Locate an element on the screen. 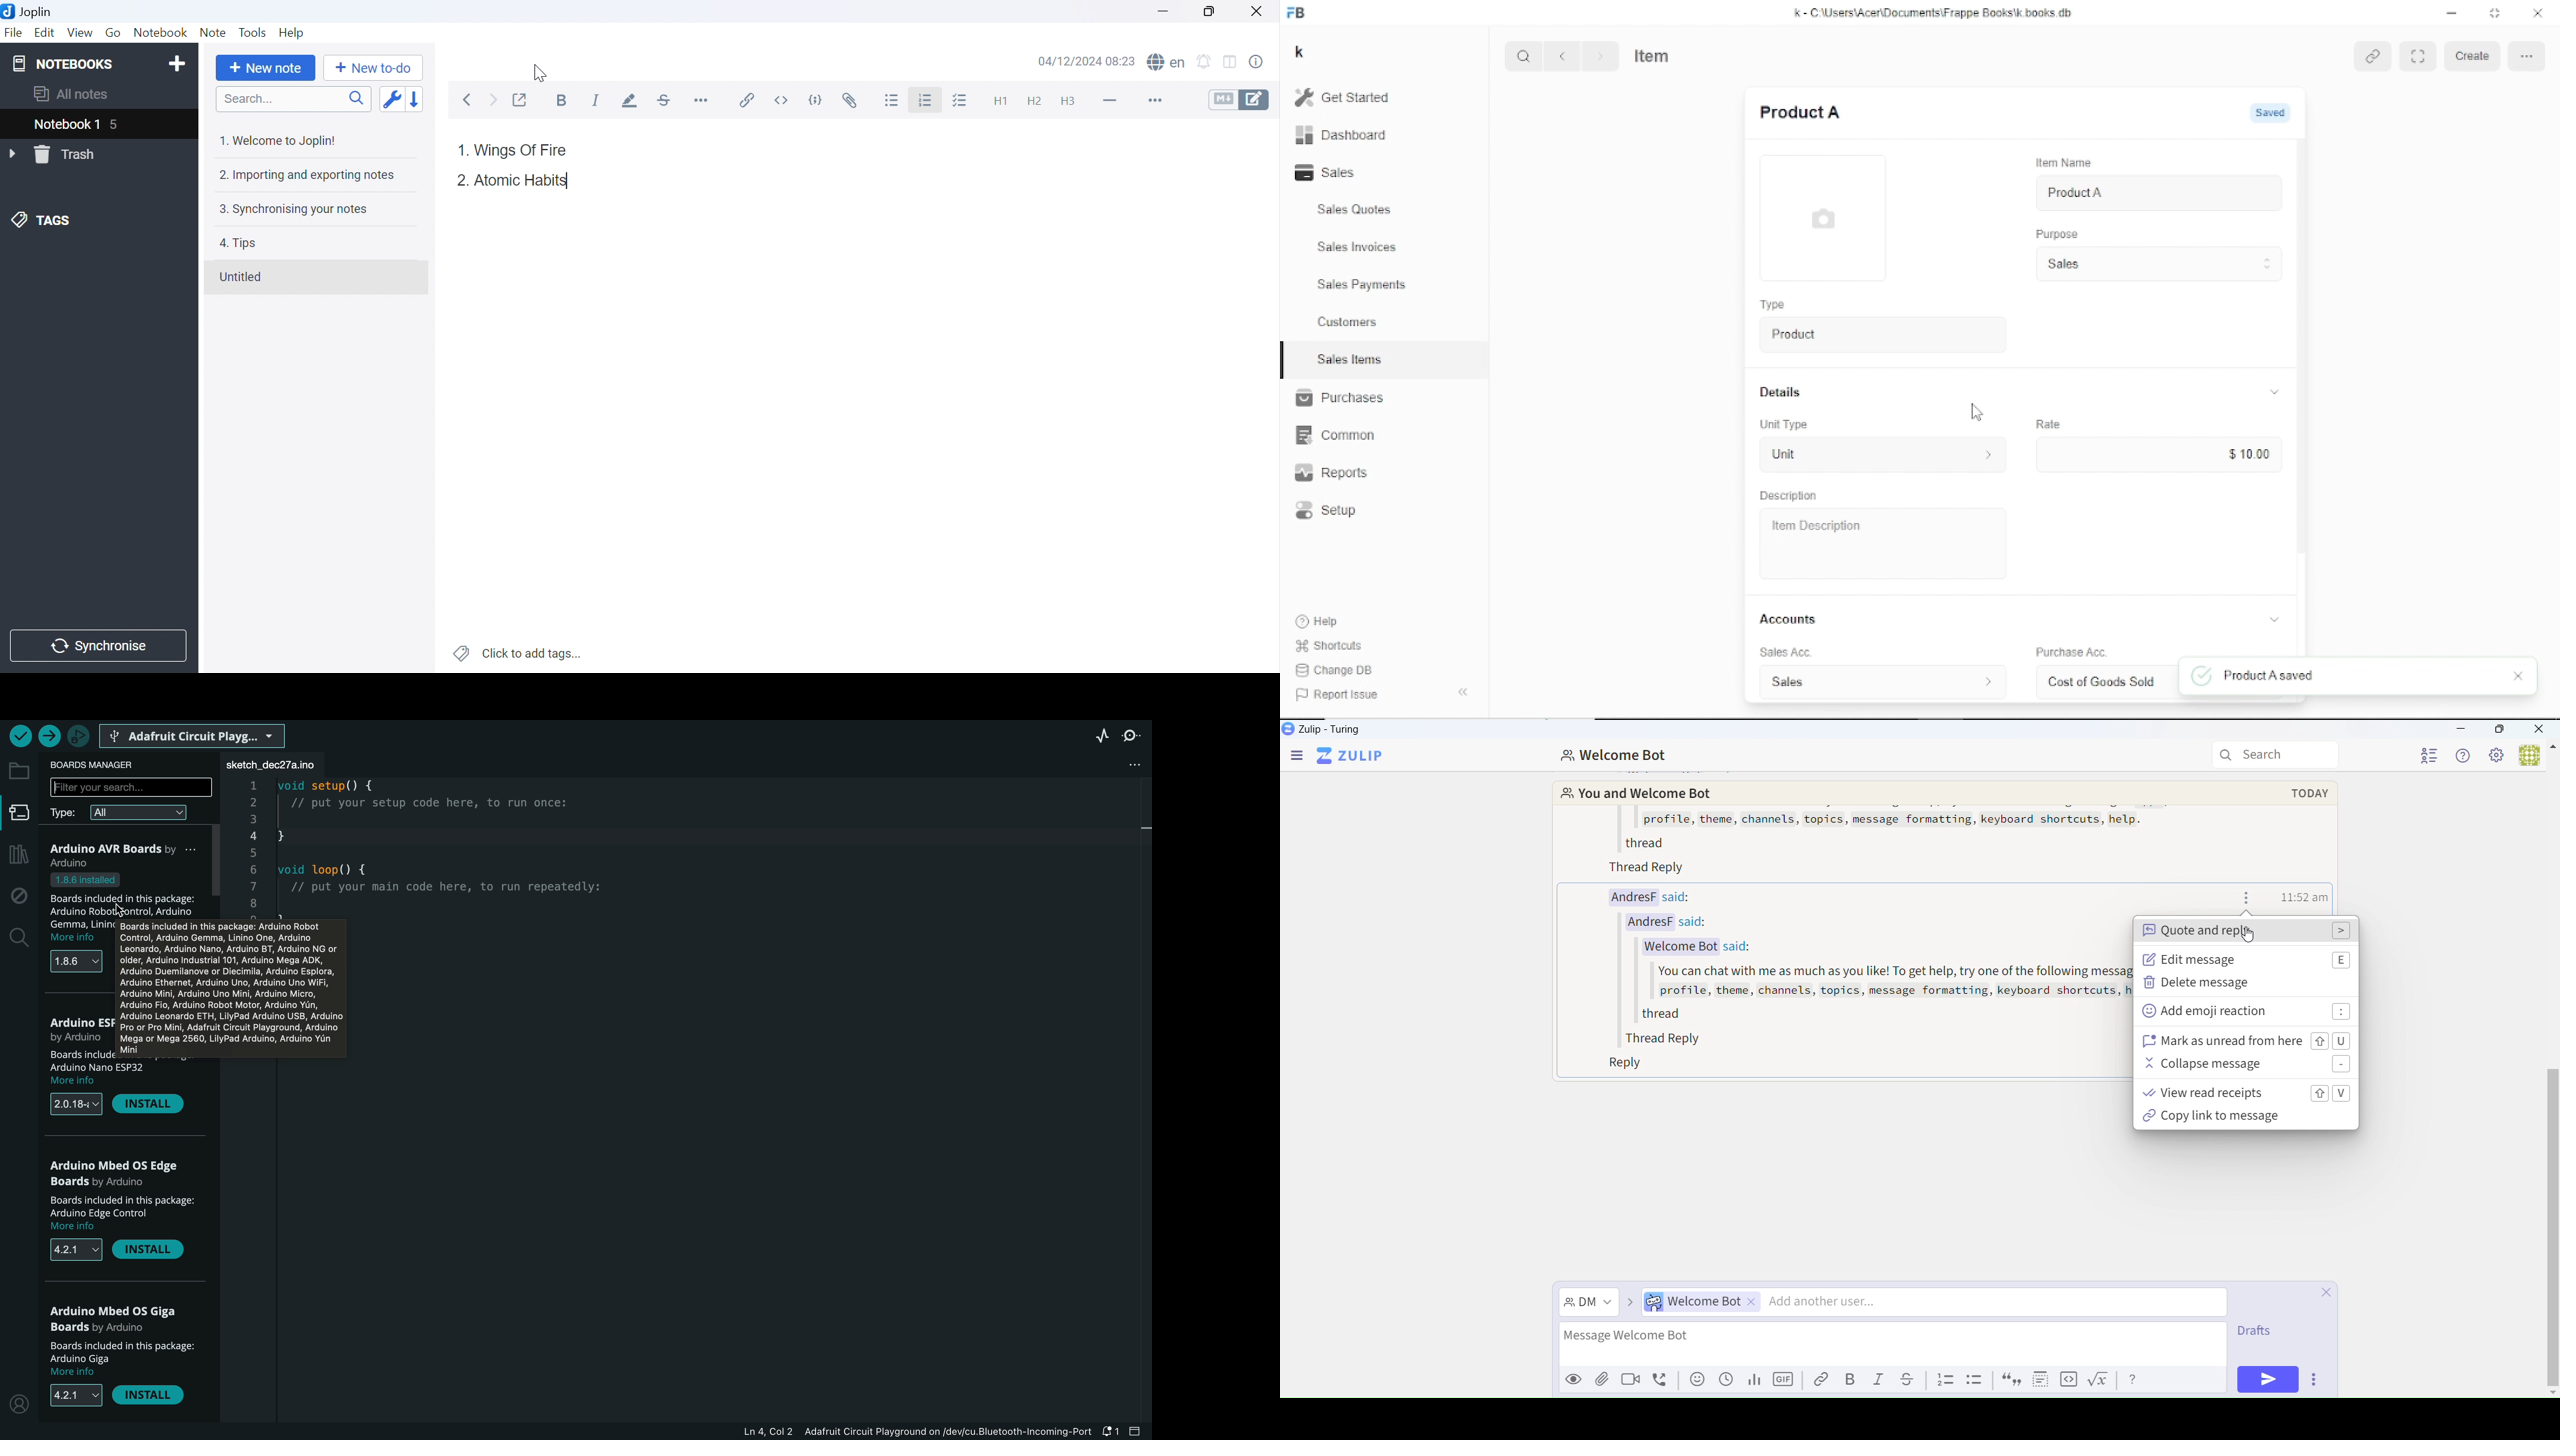 This screenshot has width=2576, height=1456. Set alarm is located at coordinates (1209, 59).